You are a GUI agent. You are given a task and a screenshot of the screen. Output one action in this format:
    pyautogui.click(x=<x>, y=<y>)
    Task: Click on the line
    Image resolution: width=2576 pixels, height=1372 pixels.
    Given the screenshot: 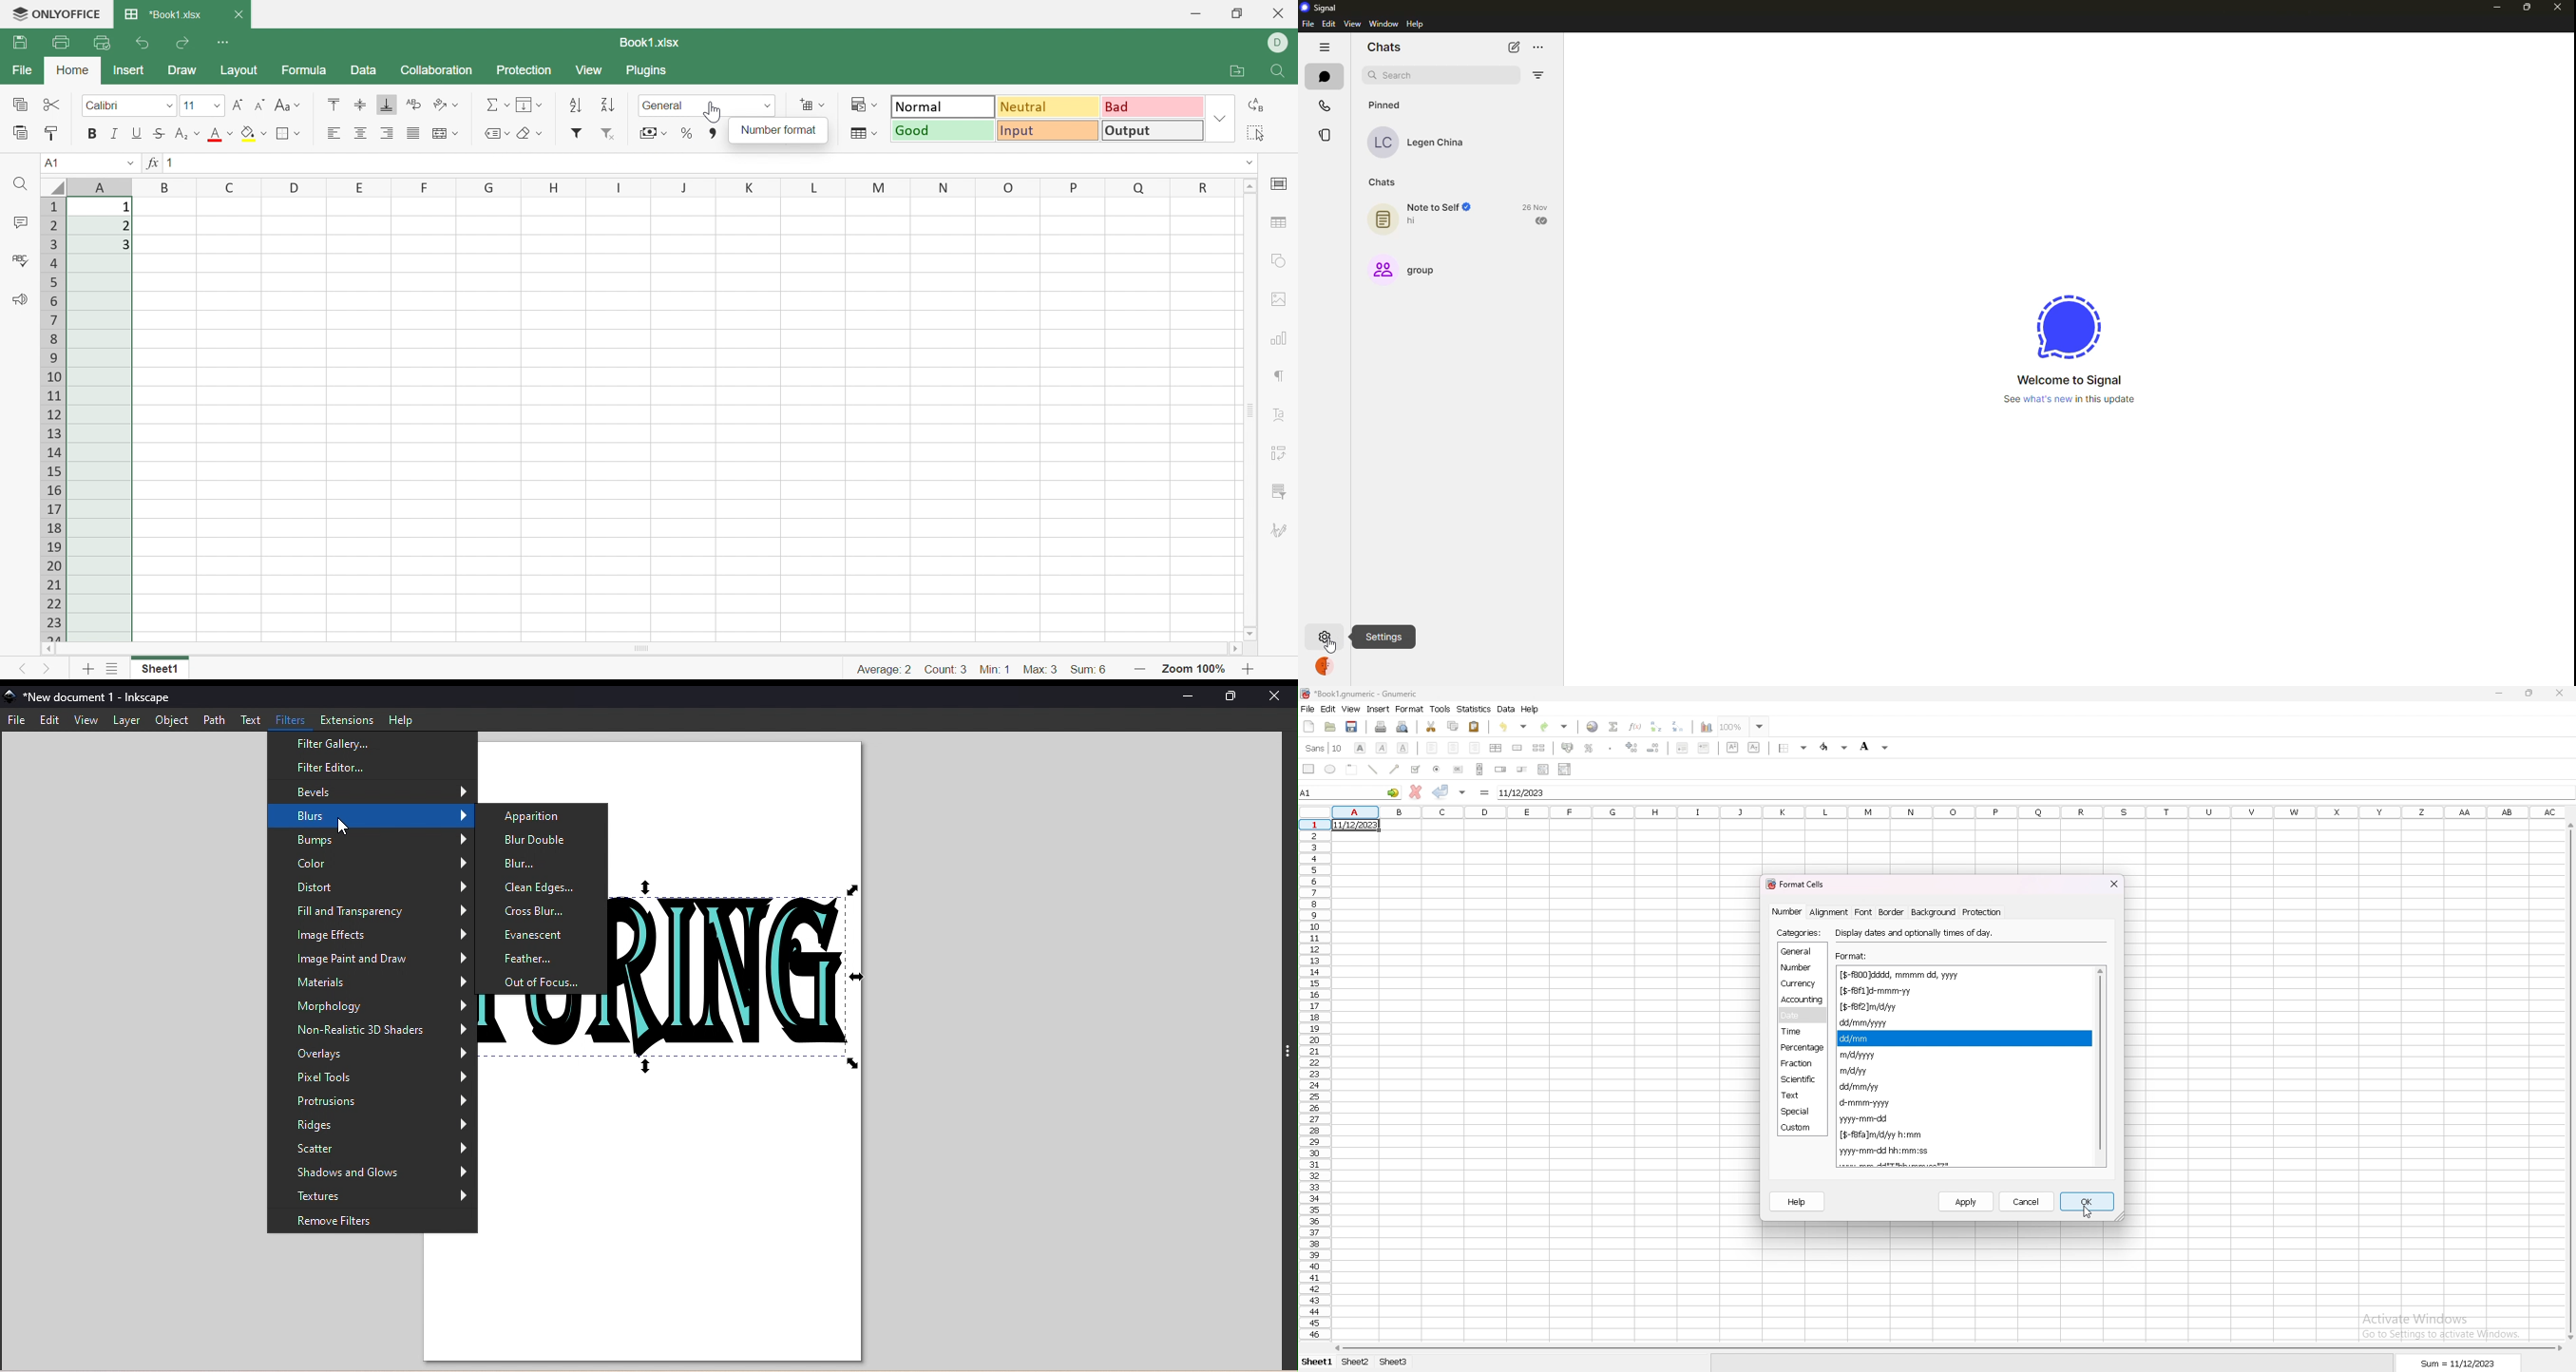 What is the action you would take?
    pyautogui.click(x=1372, y=769)
    